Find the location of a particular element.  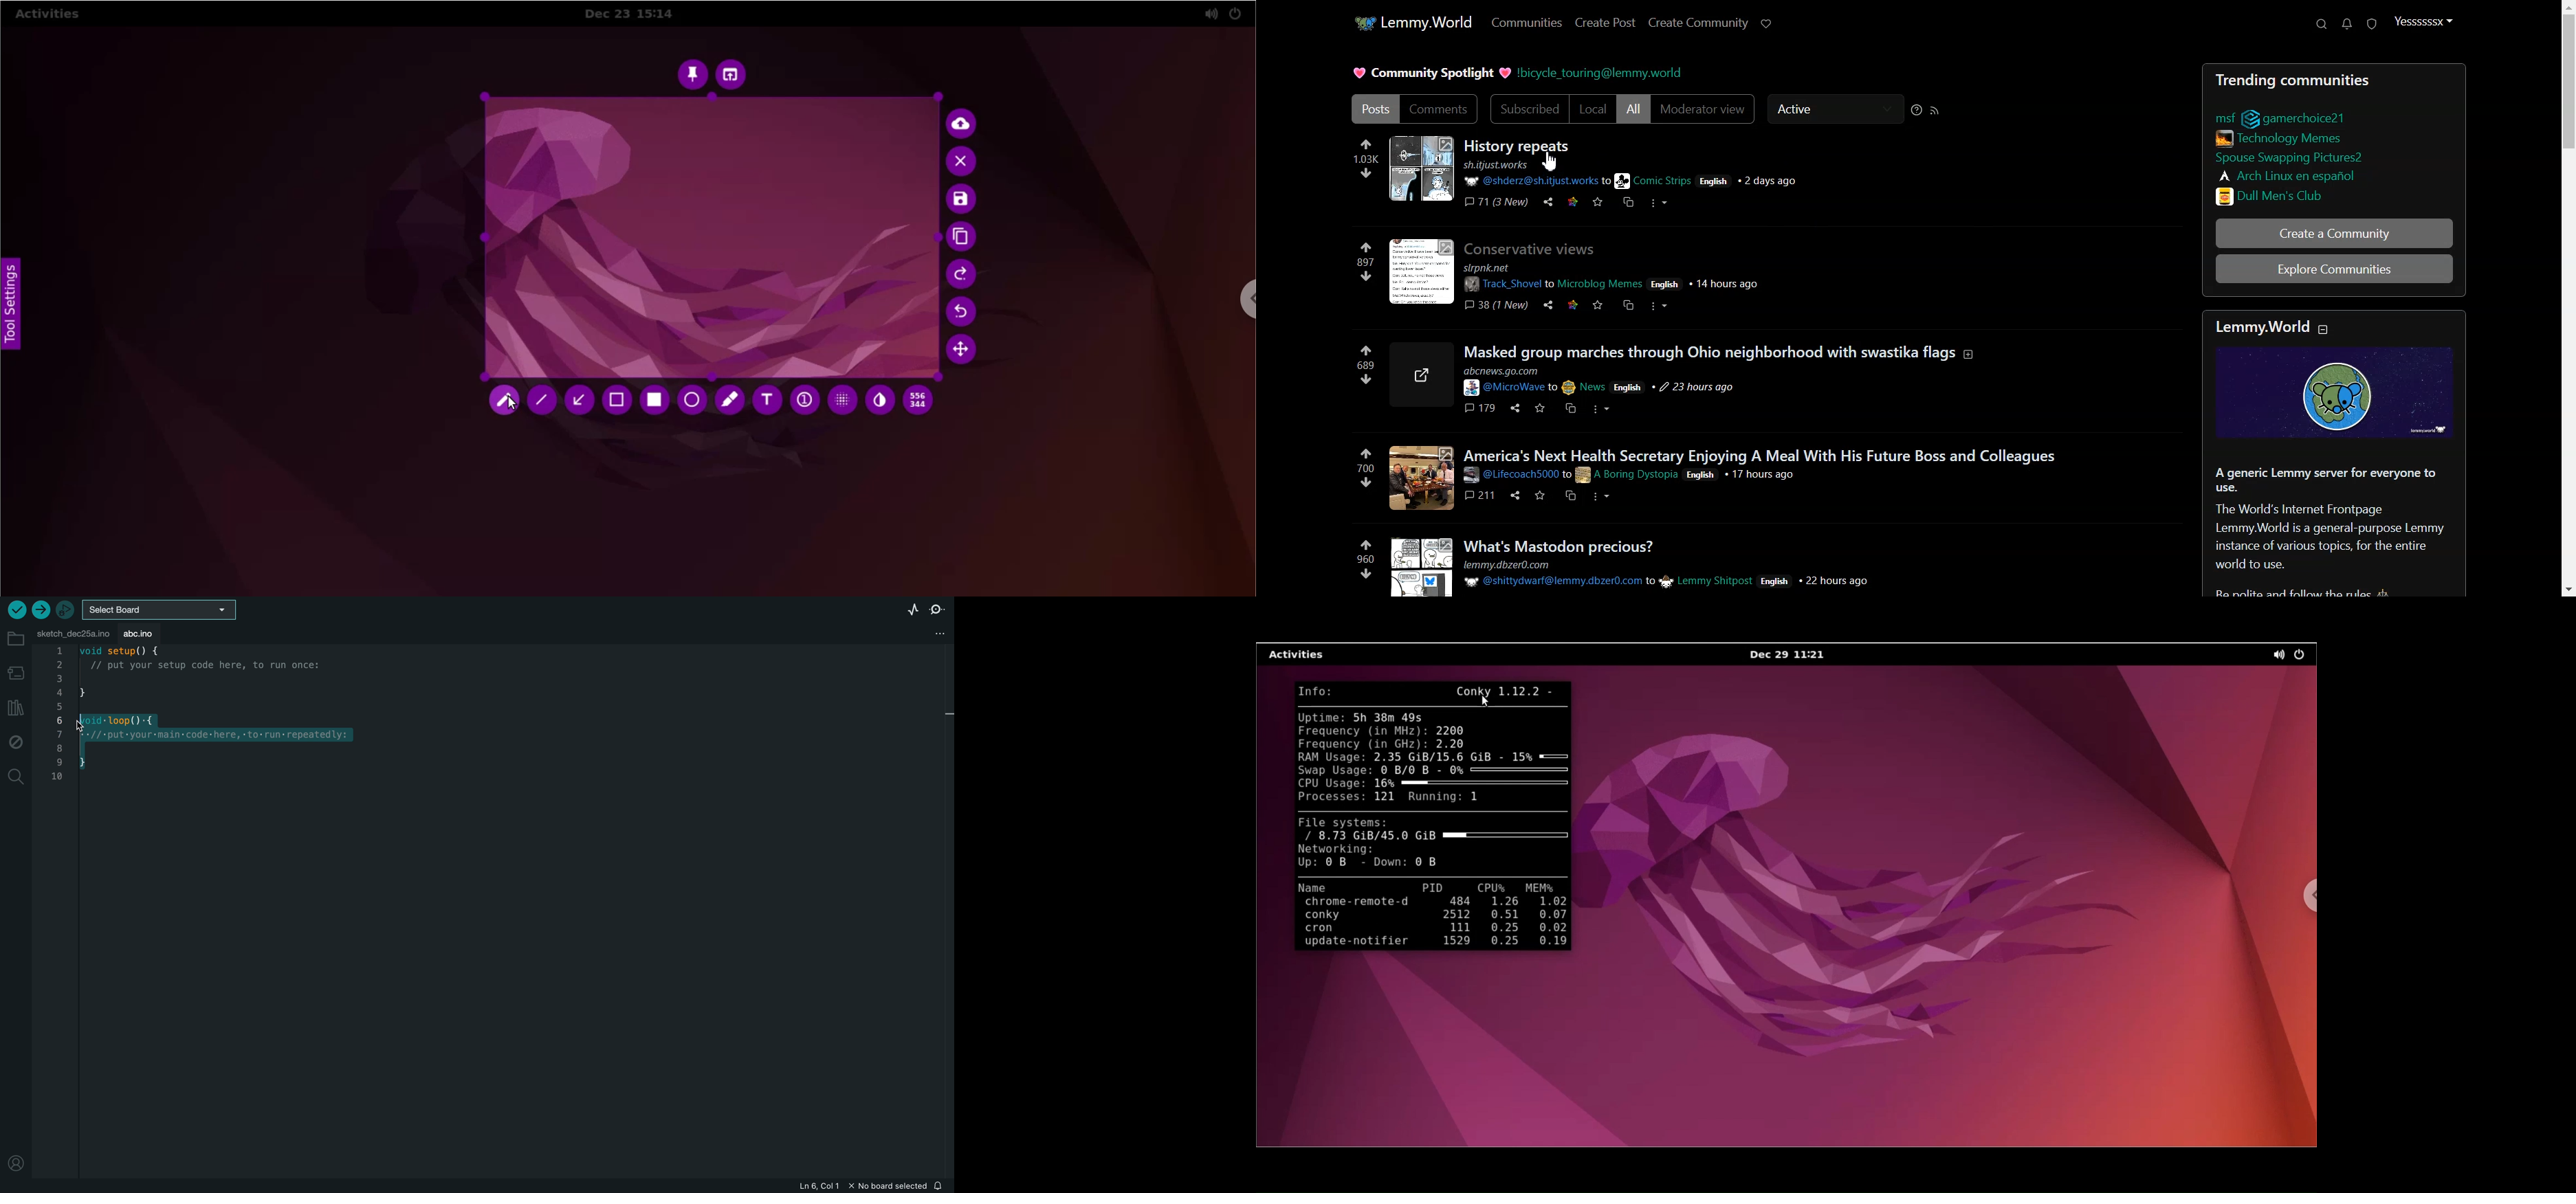

Link is located at coordinates (1572, 305).